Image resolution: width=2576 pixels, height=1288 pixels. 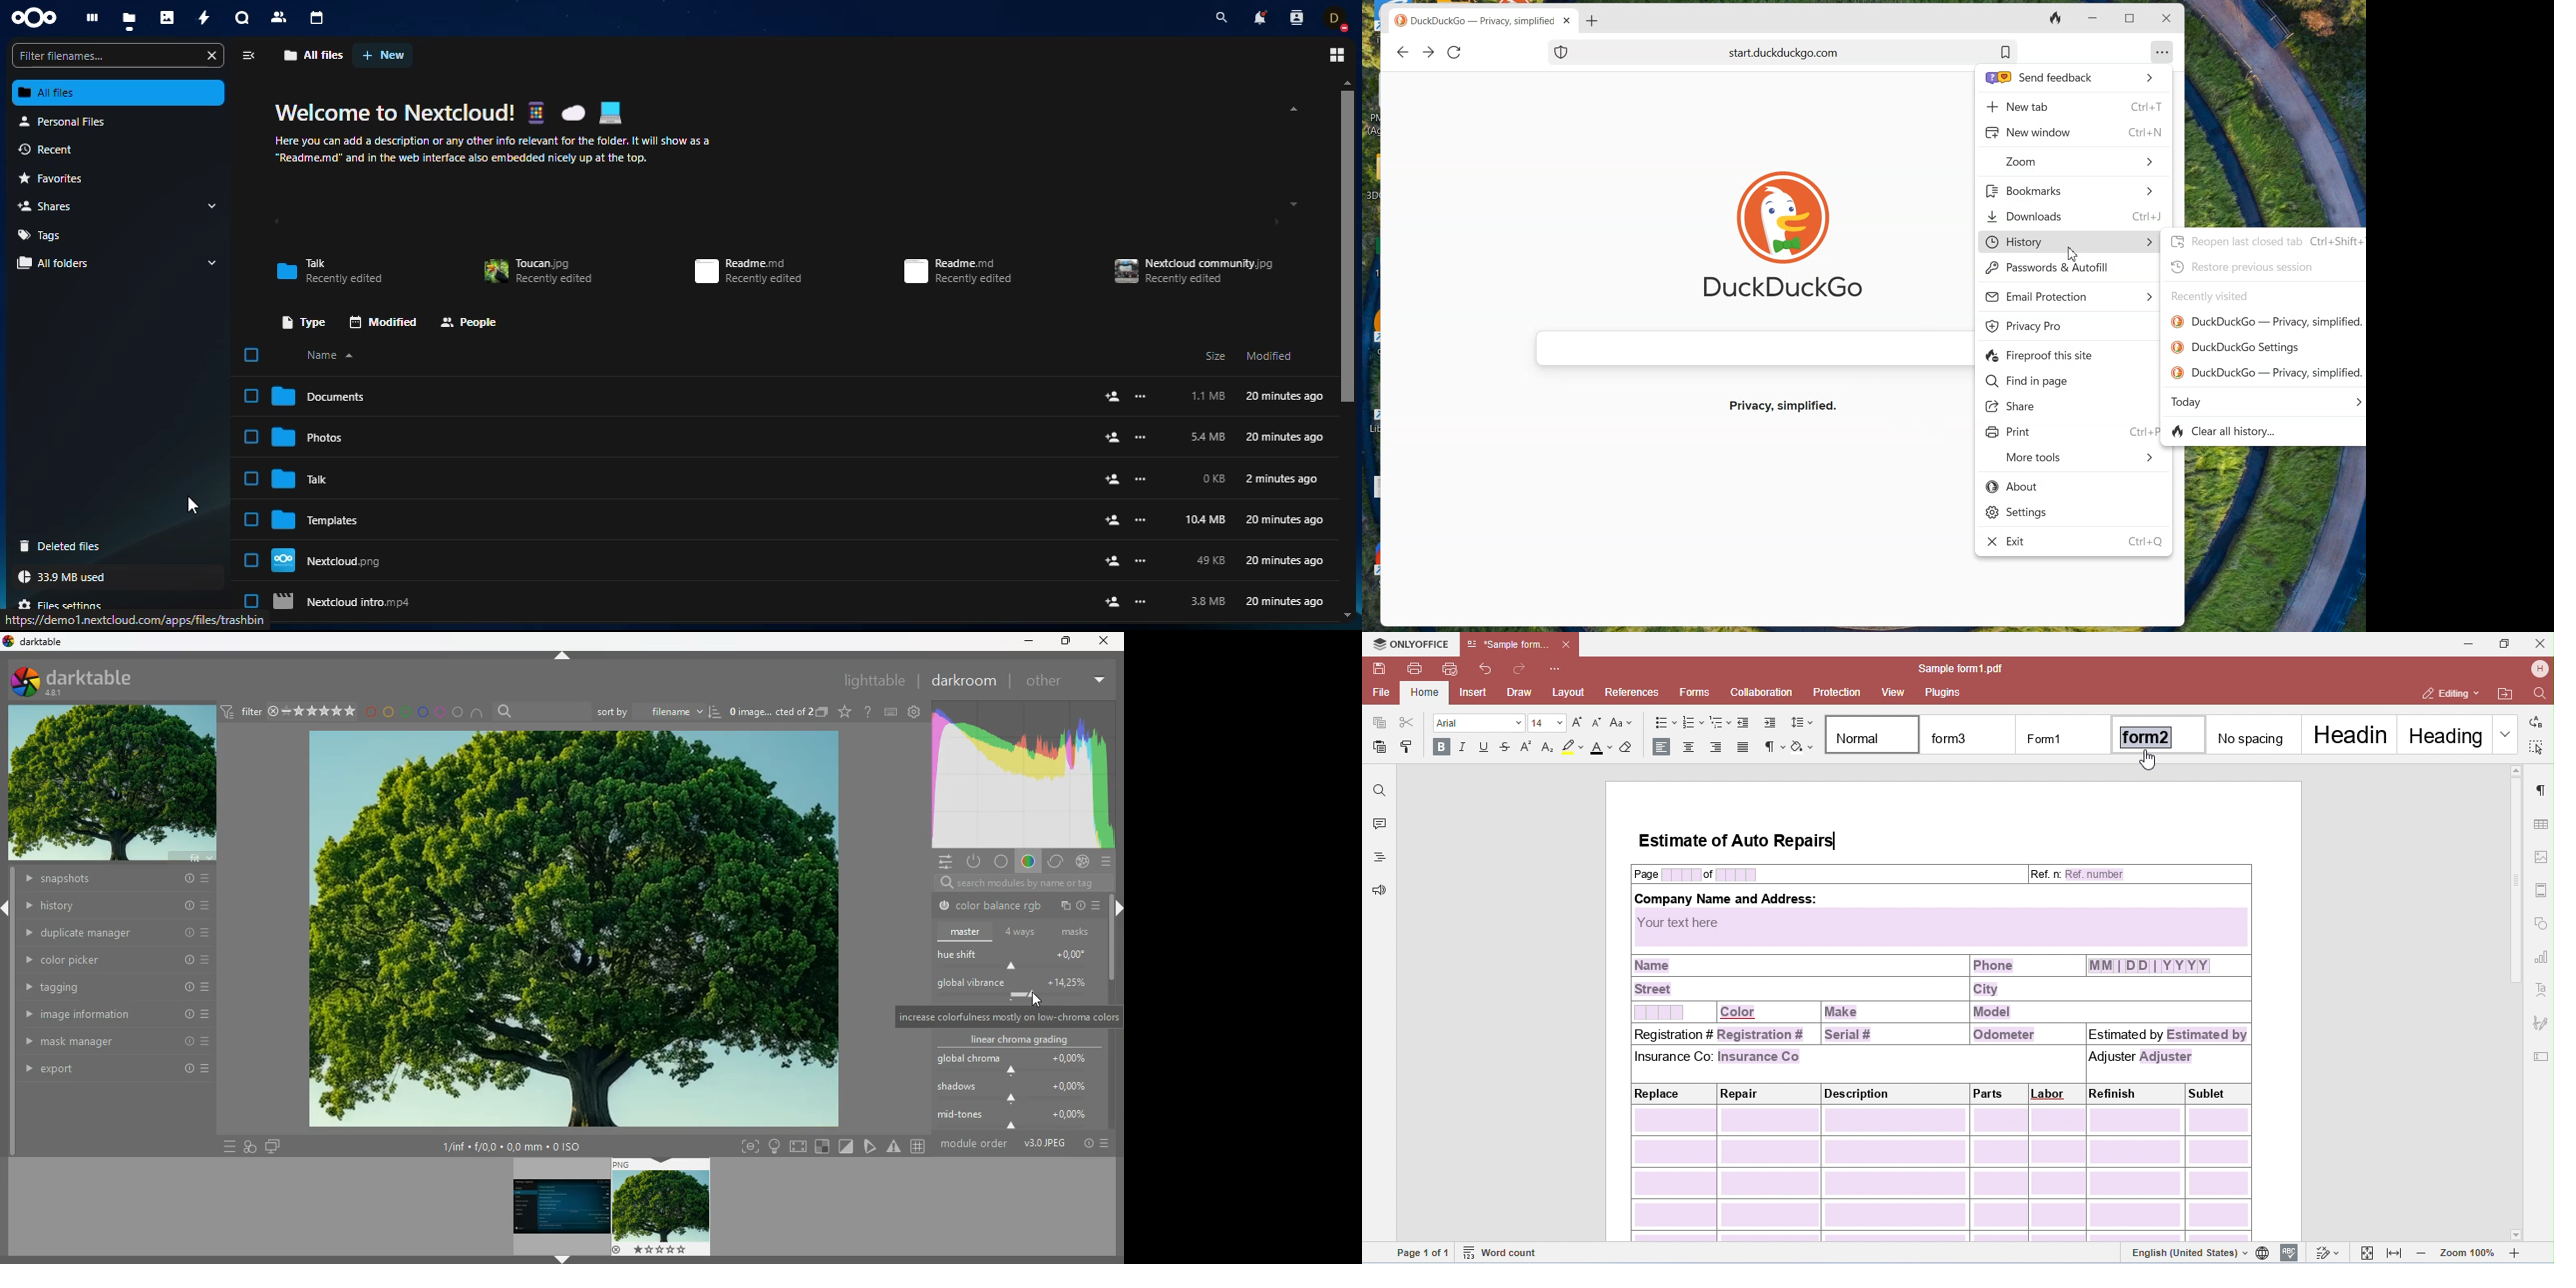 What do you see at coordinates (319, 519) in the screenshot?
I see `Templates` at bounding box center [319, 519].